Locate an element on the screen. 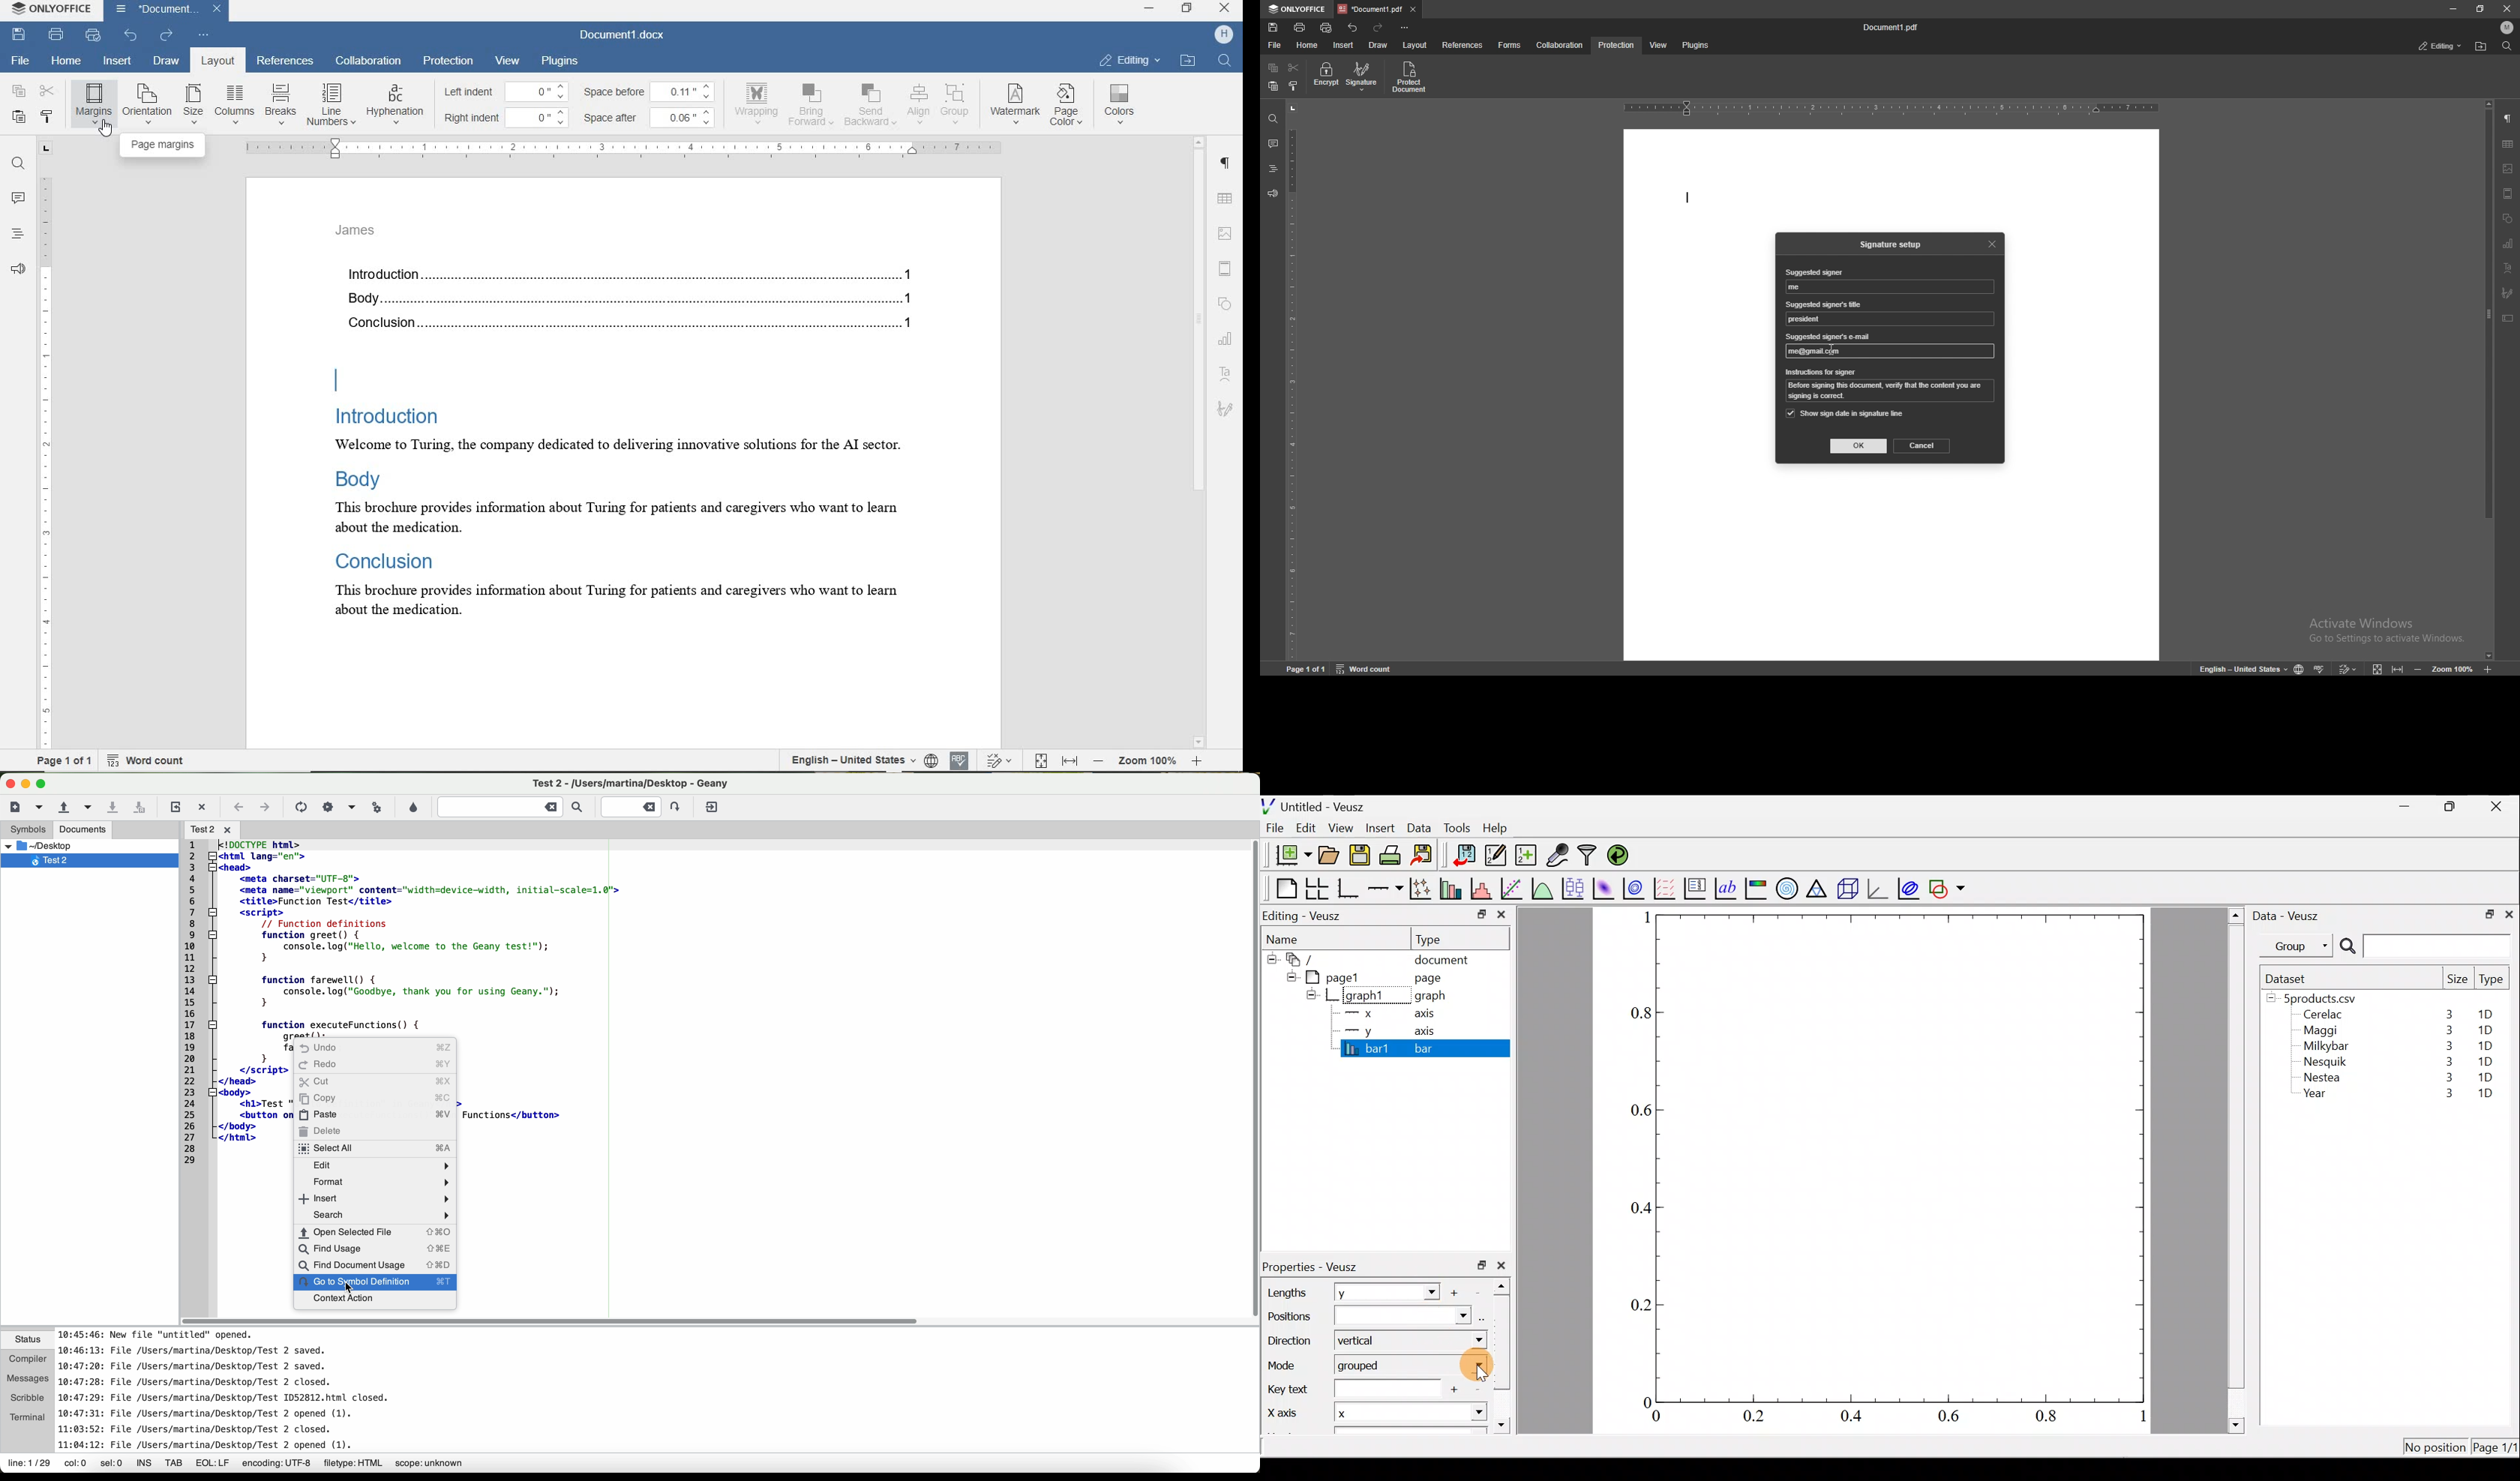  grouped is located at coordinates (1368, 1366).